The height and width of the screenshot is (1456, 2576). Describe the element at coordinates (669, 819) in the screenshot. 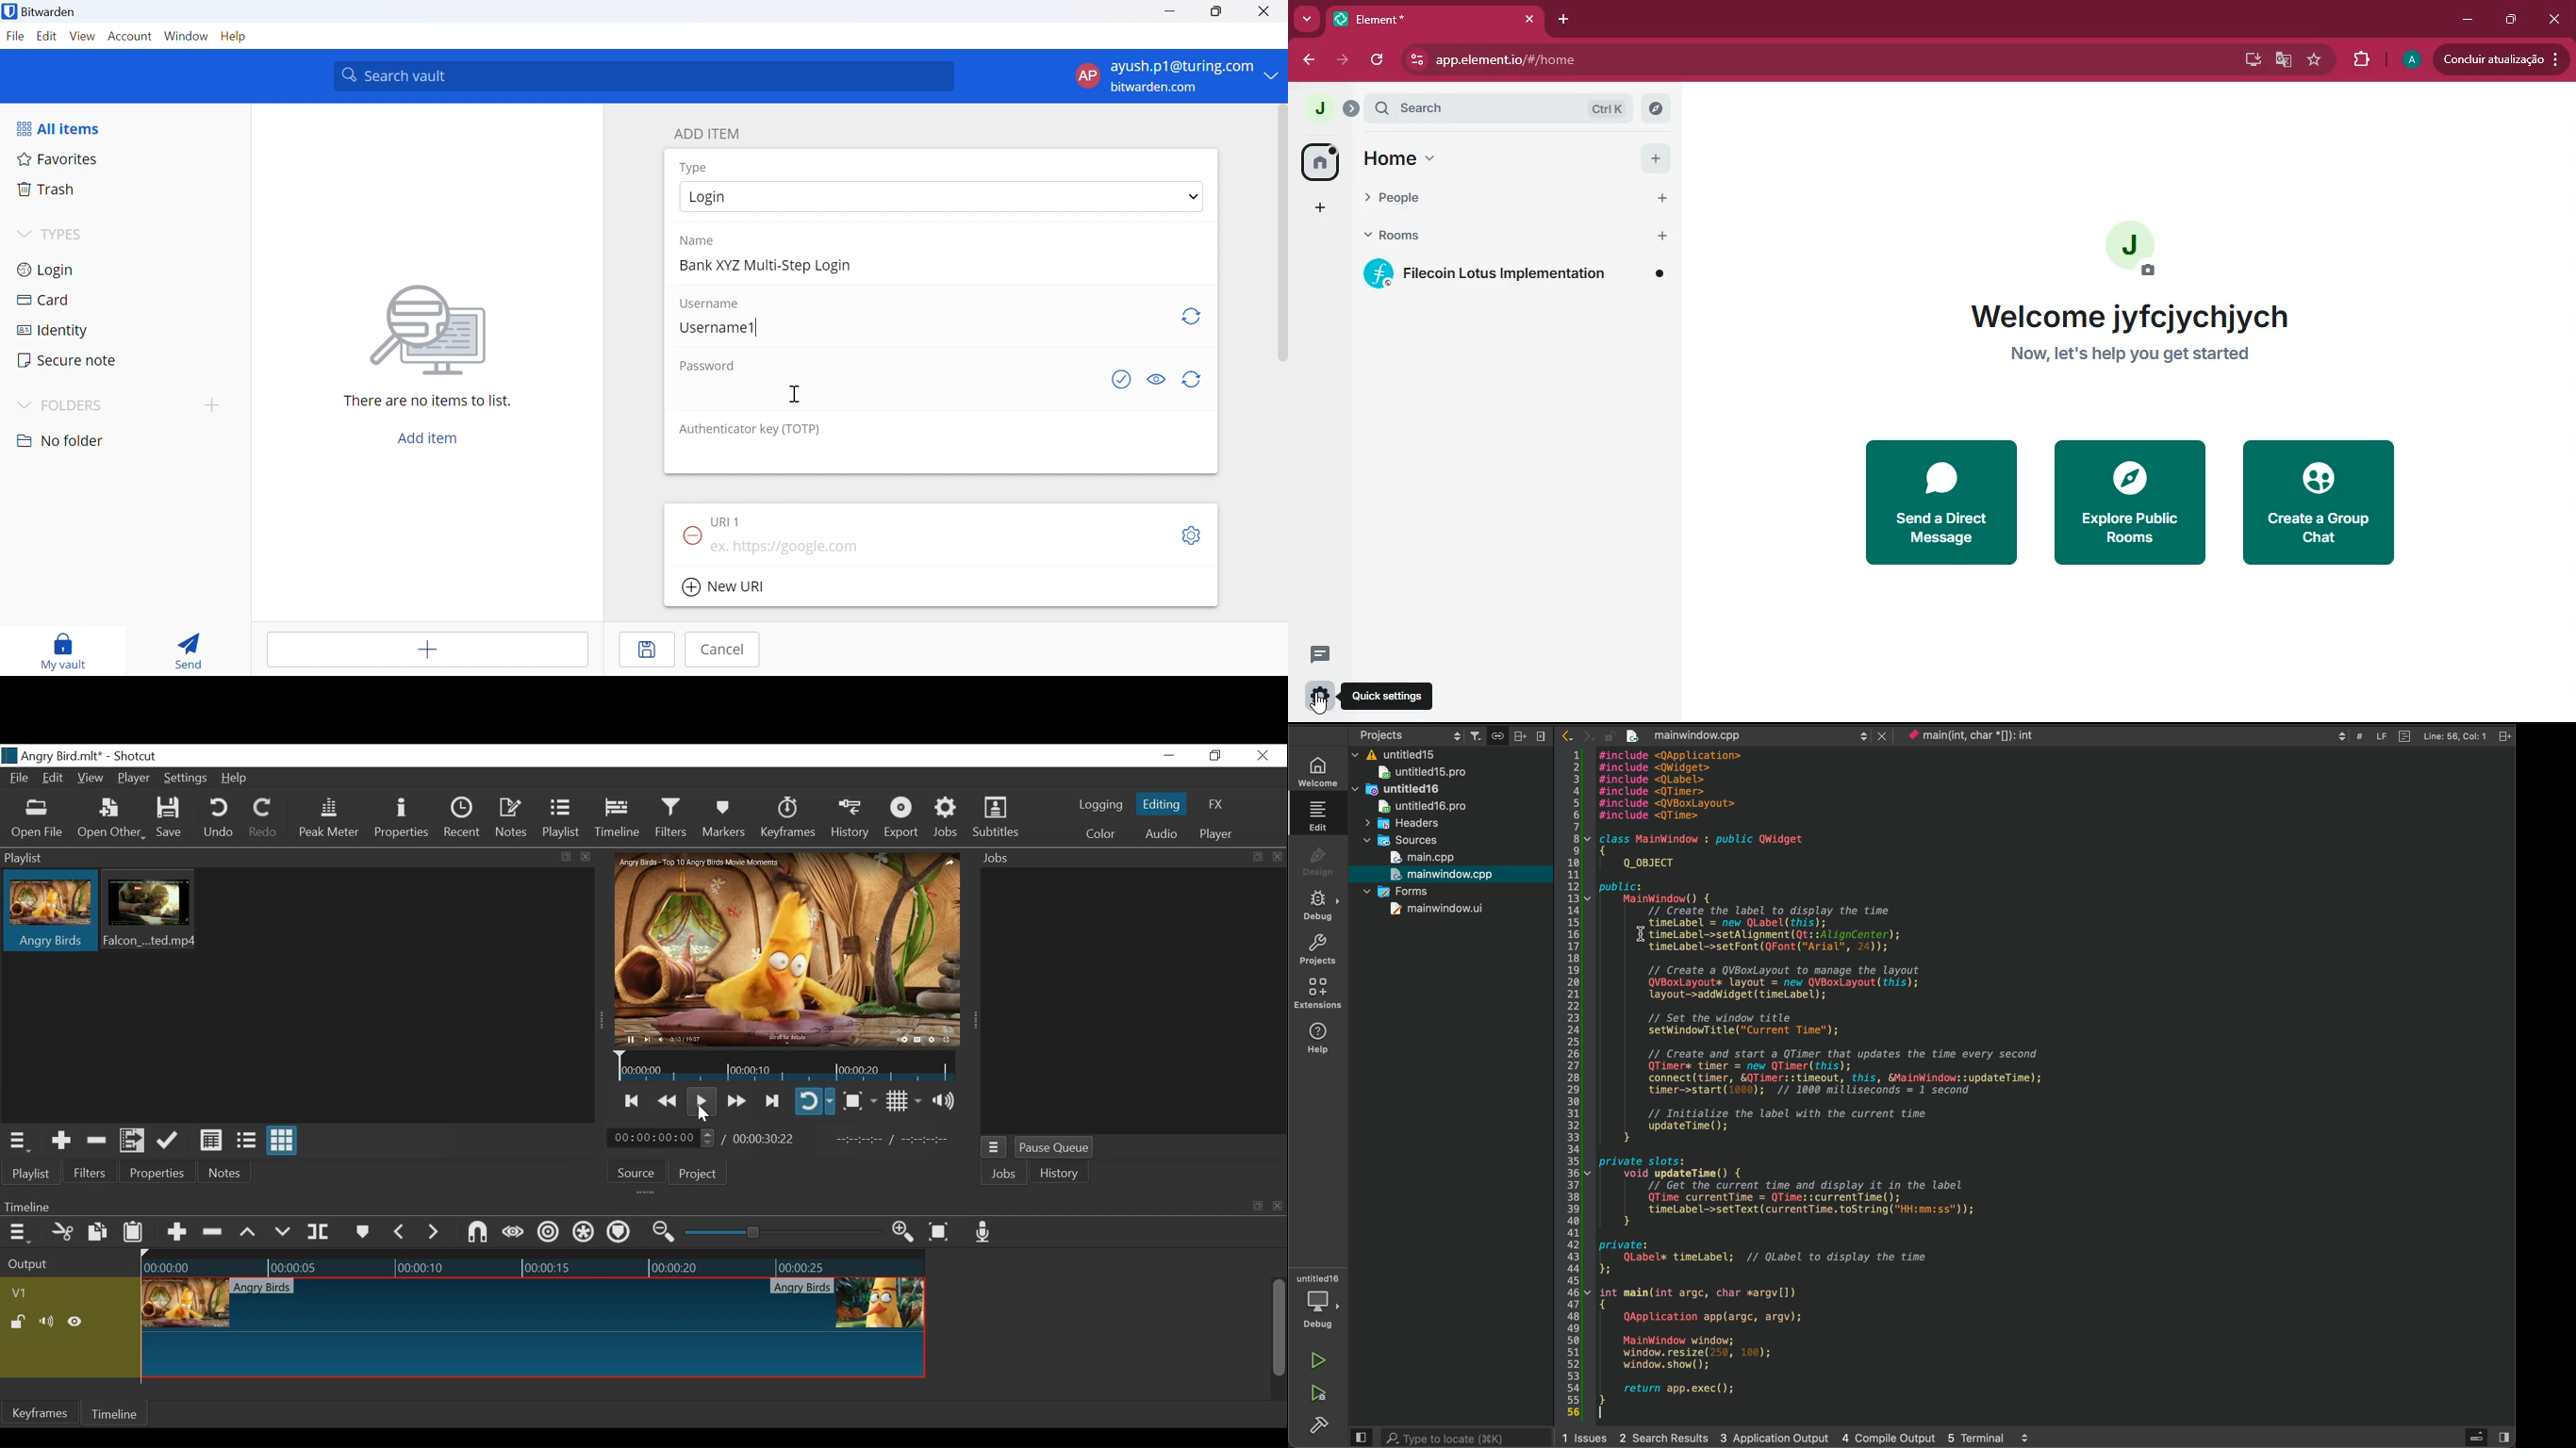

I see `Filters` at that location.